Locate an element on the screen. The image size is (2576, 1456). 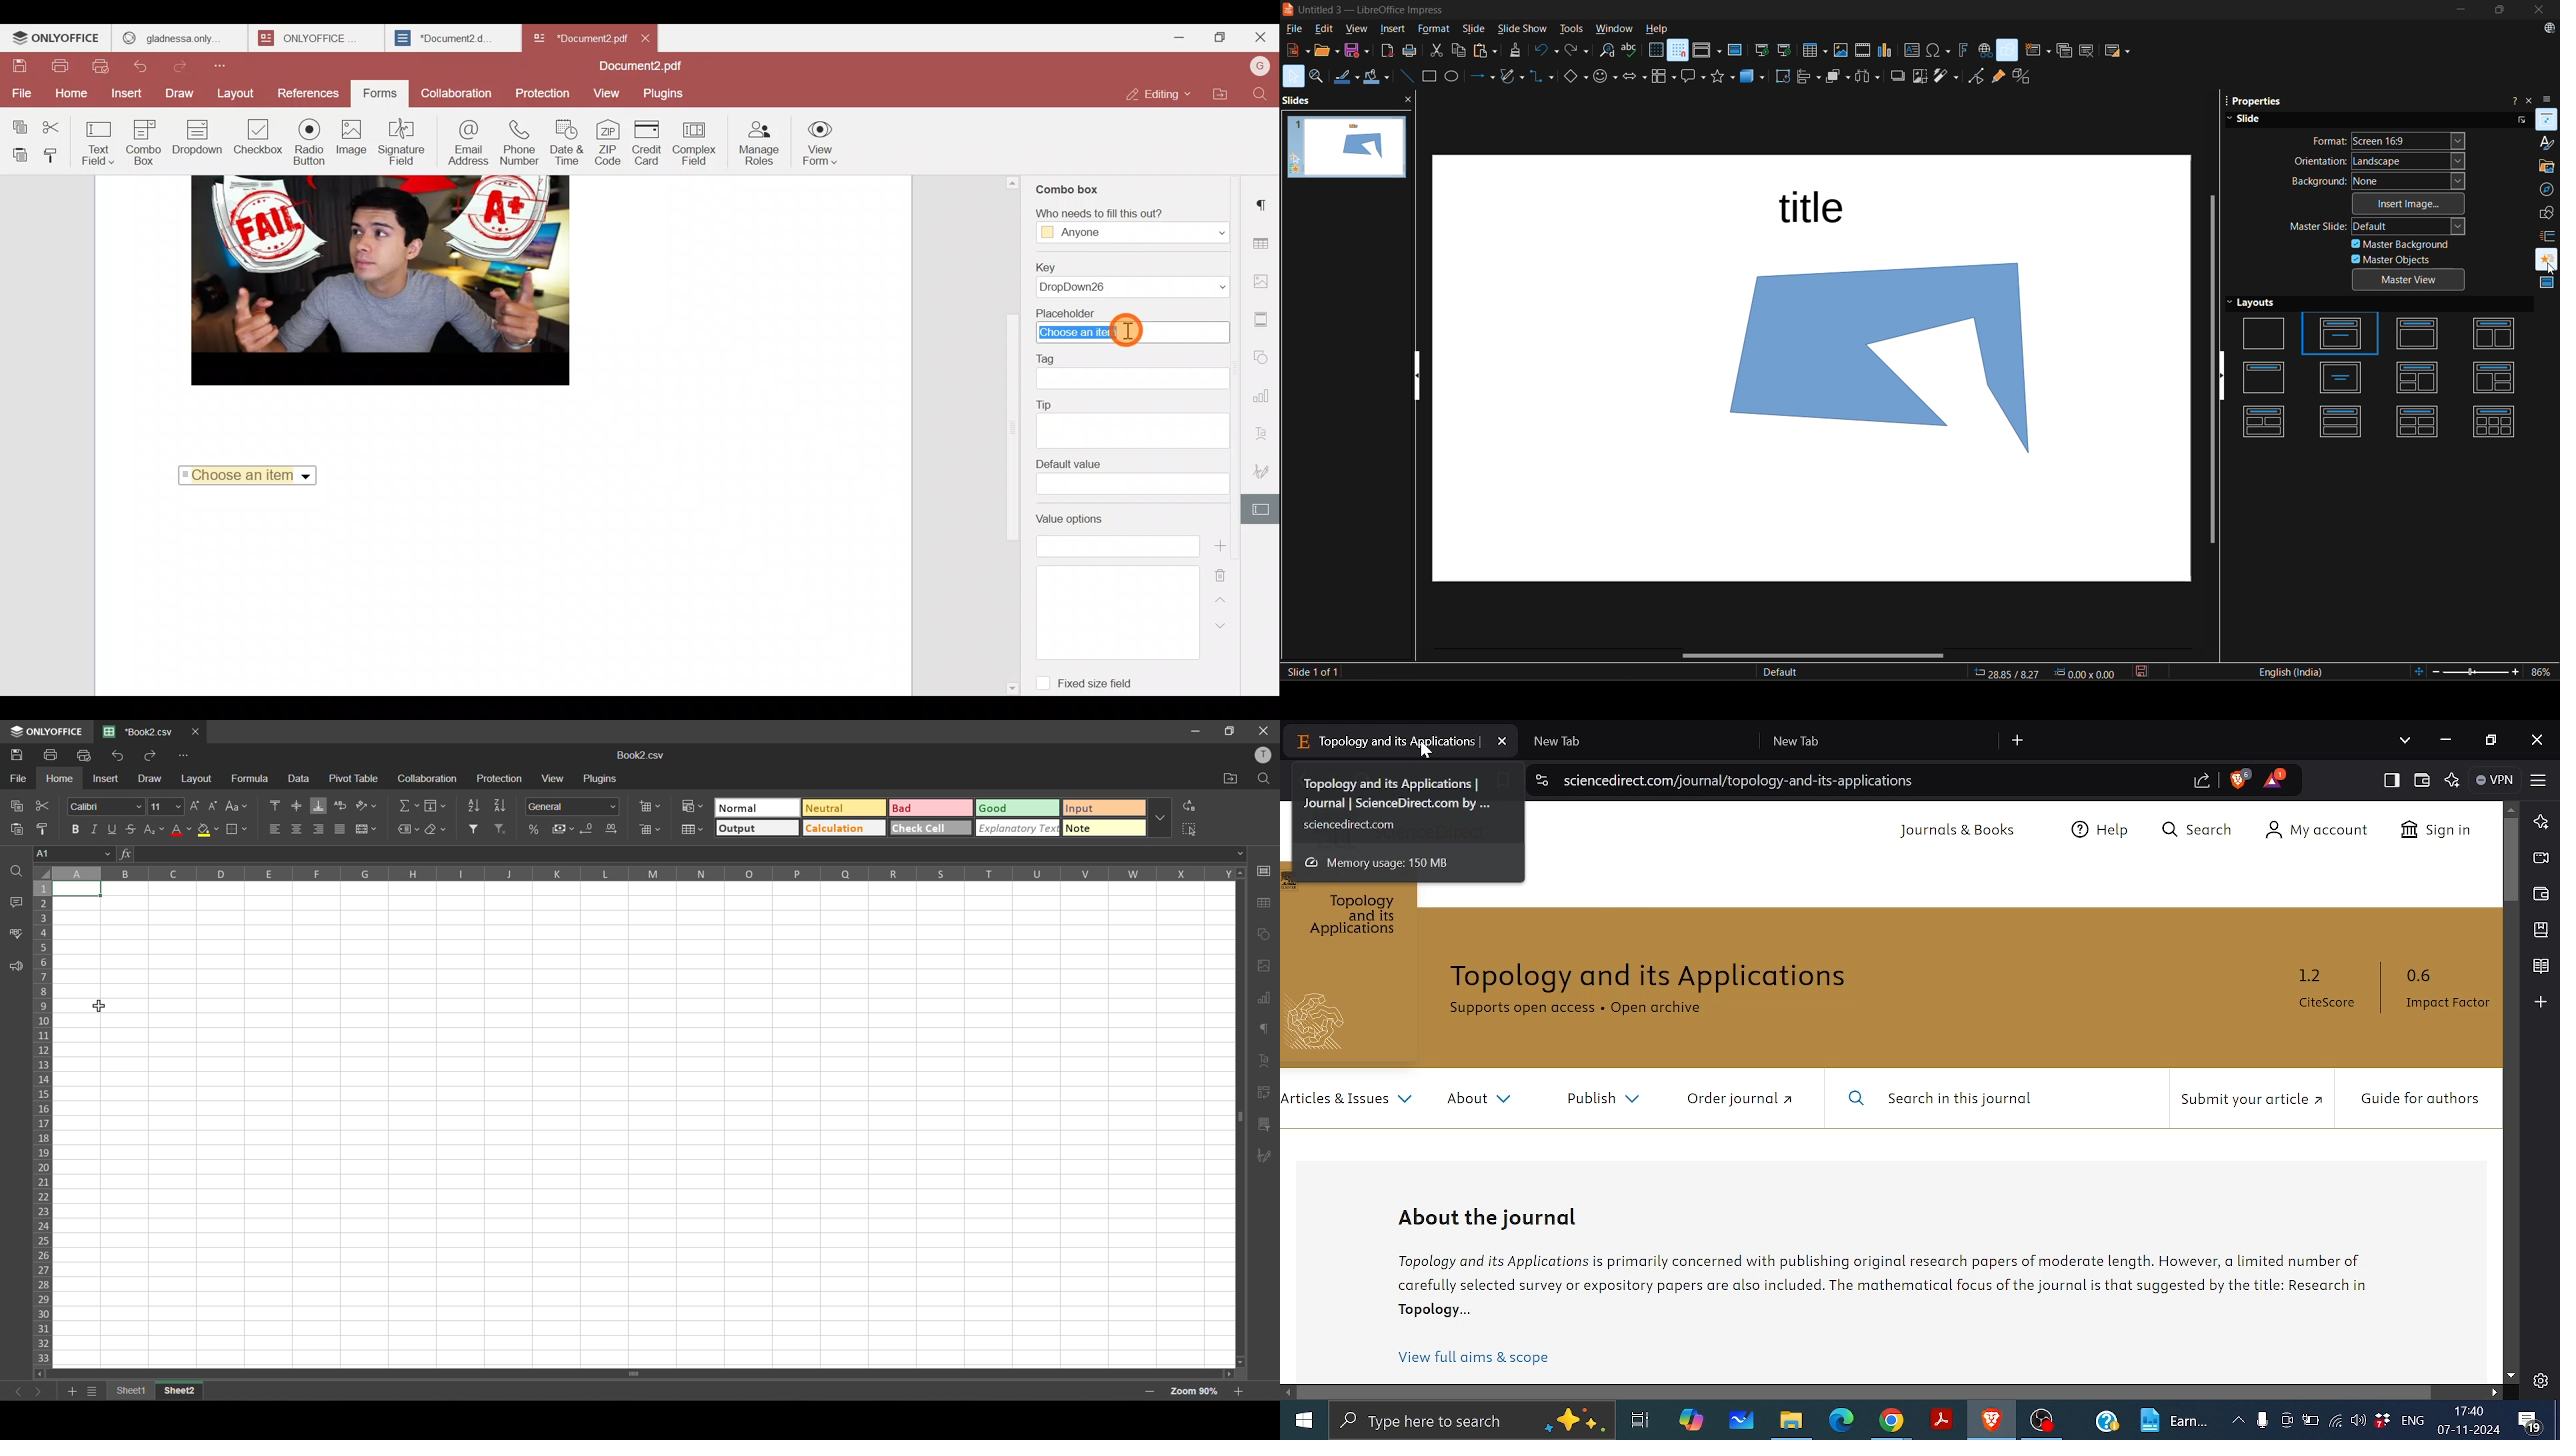
align middle is located at coordinates (299, 805).